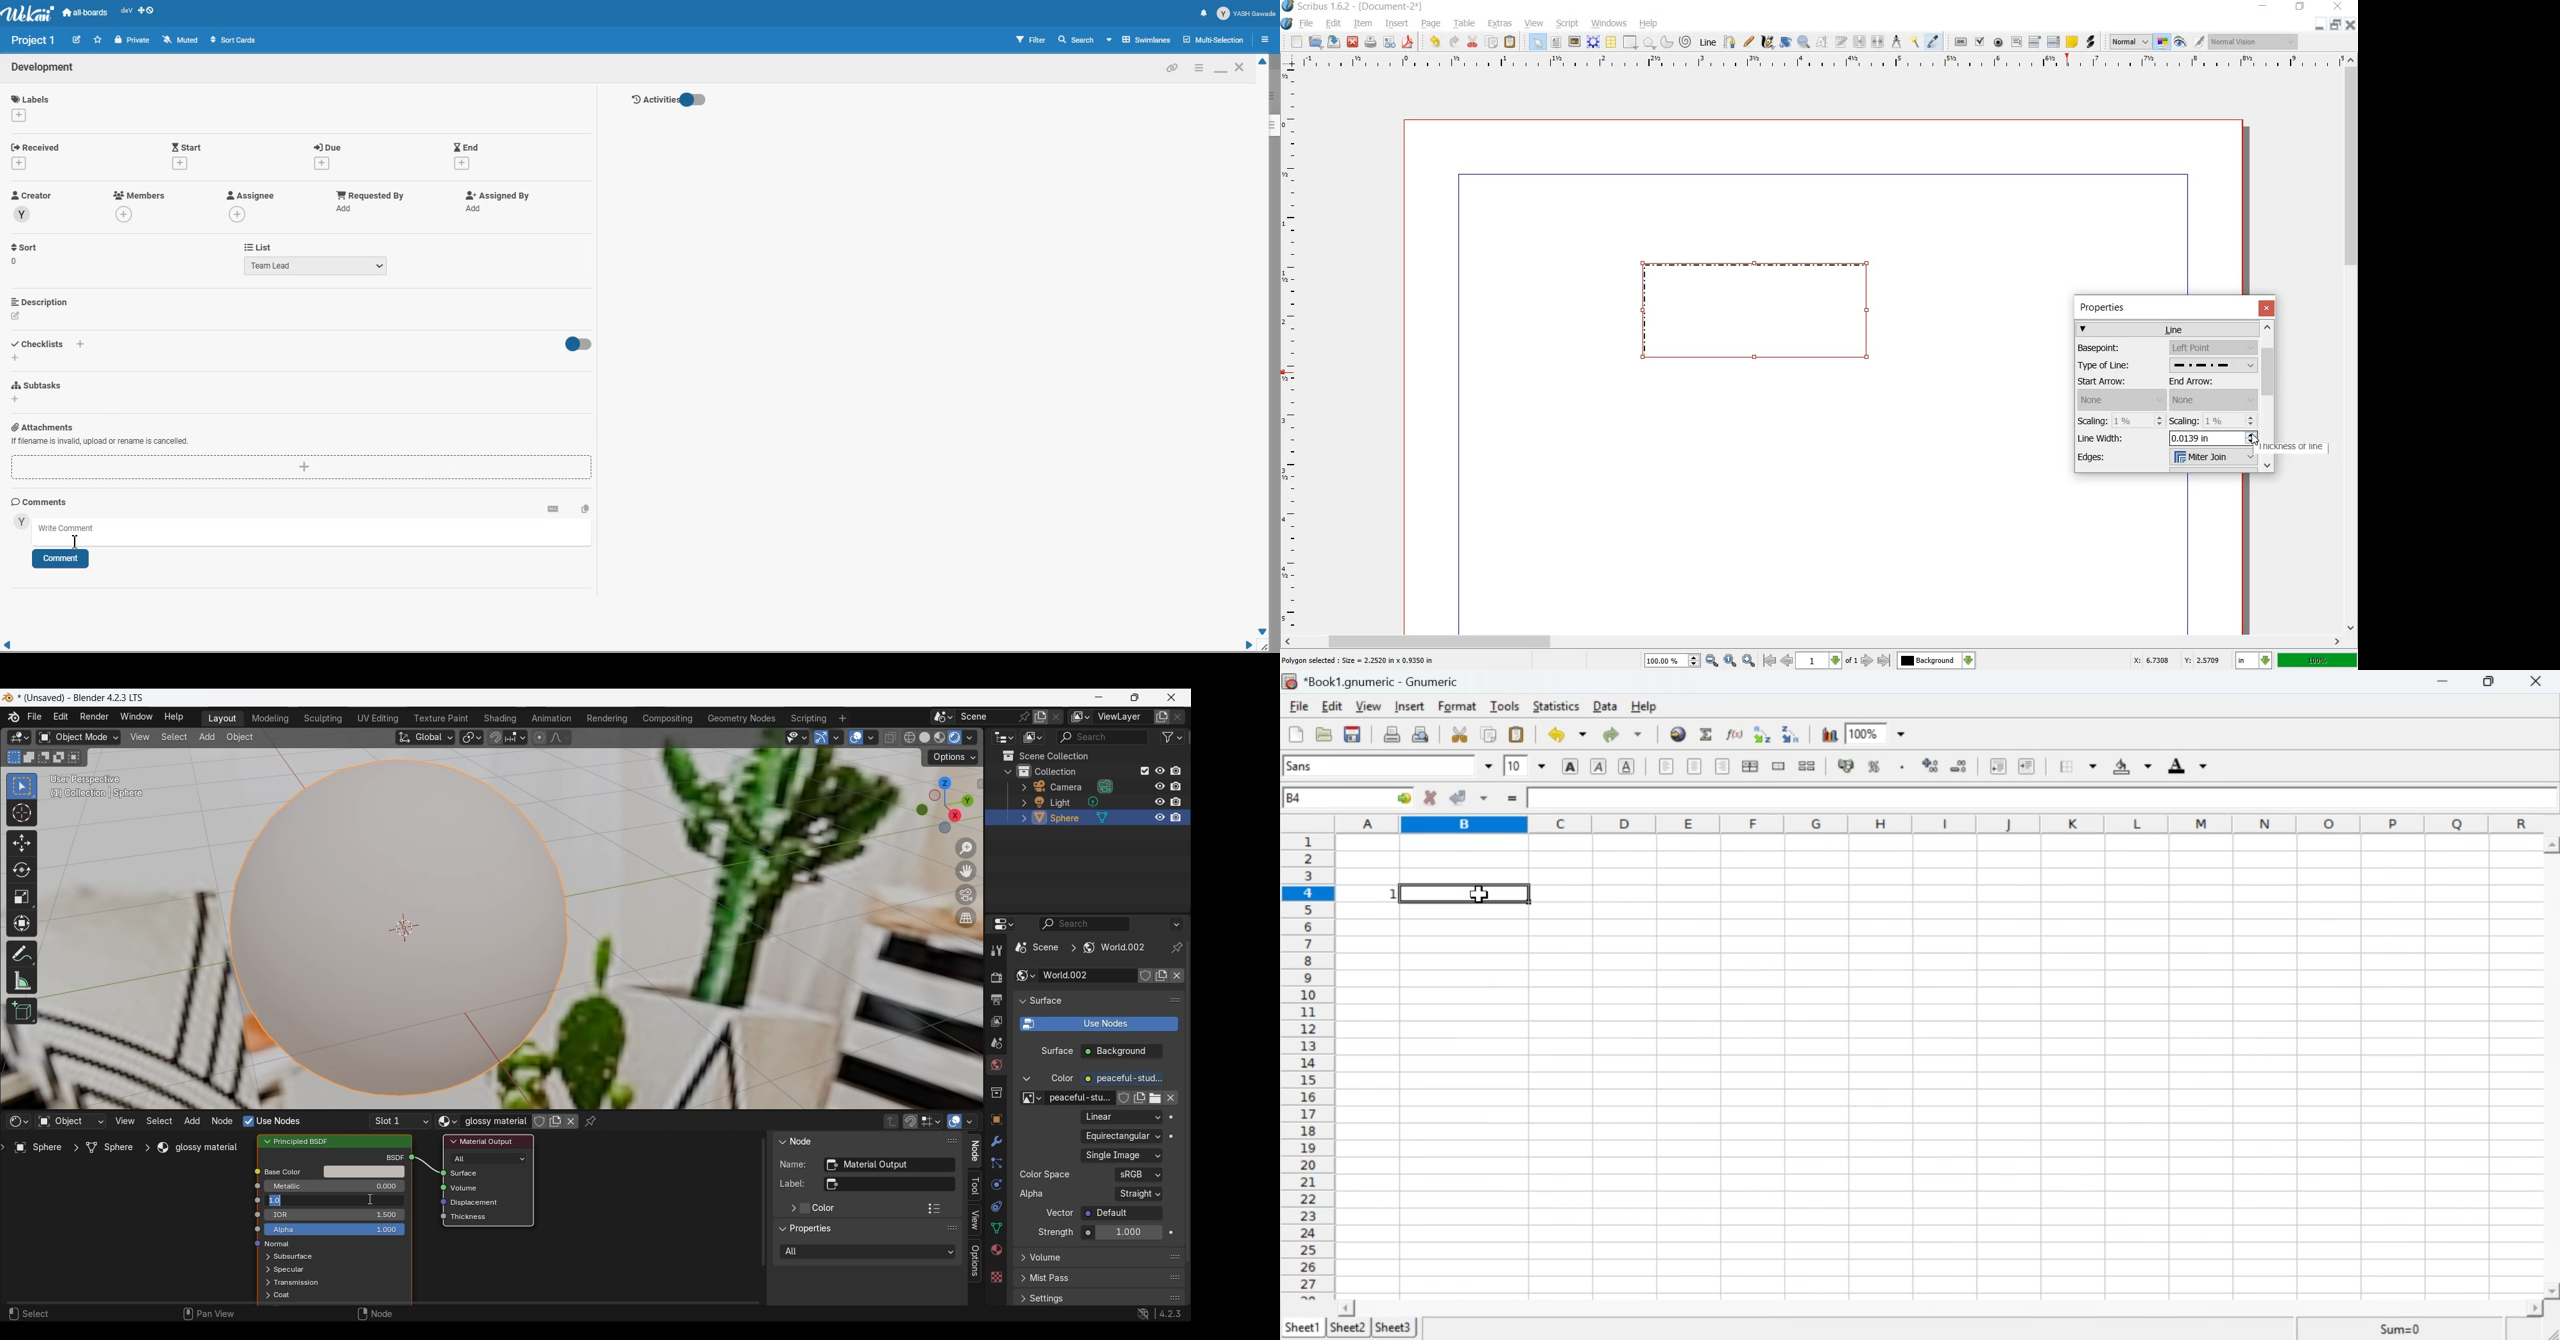 This screenshot has width=2576, height=1344. What do you see at coordinates (473, 1173) in the screenshot?
I see `Surface` at bounding box center [473, 1173].